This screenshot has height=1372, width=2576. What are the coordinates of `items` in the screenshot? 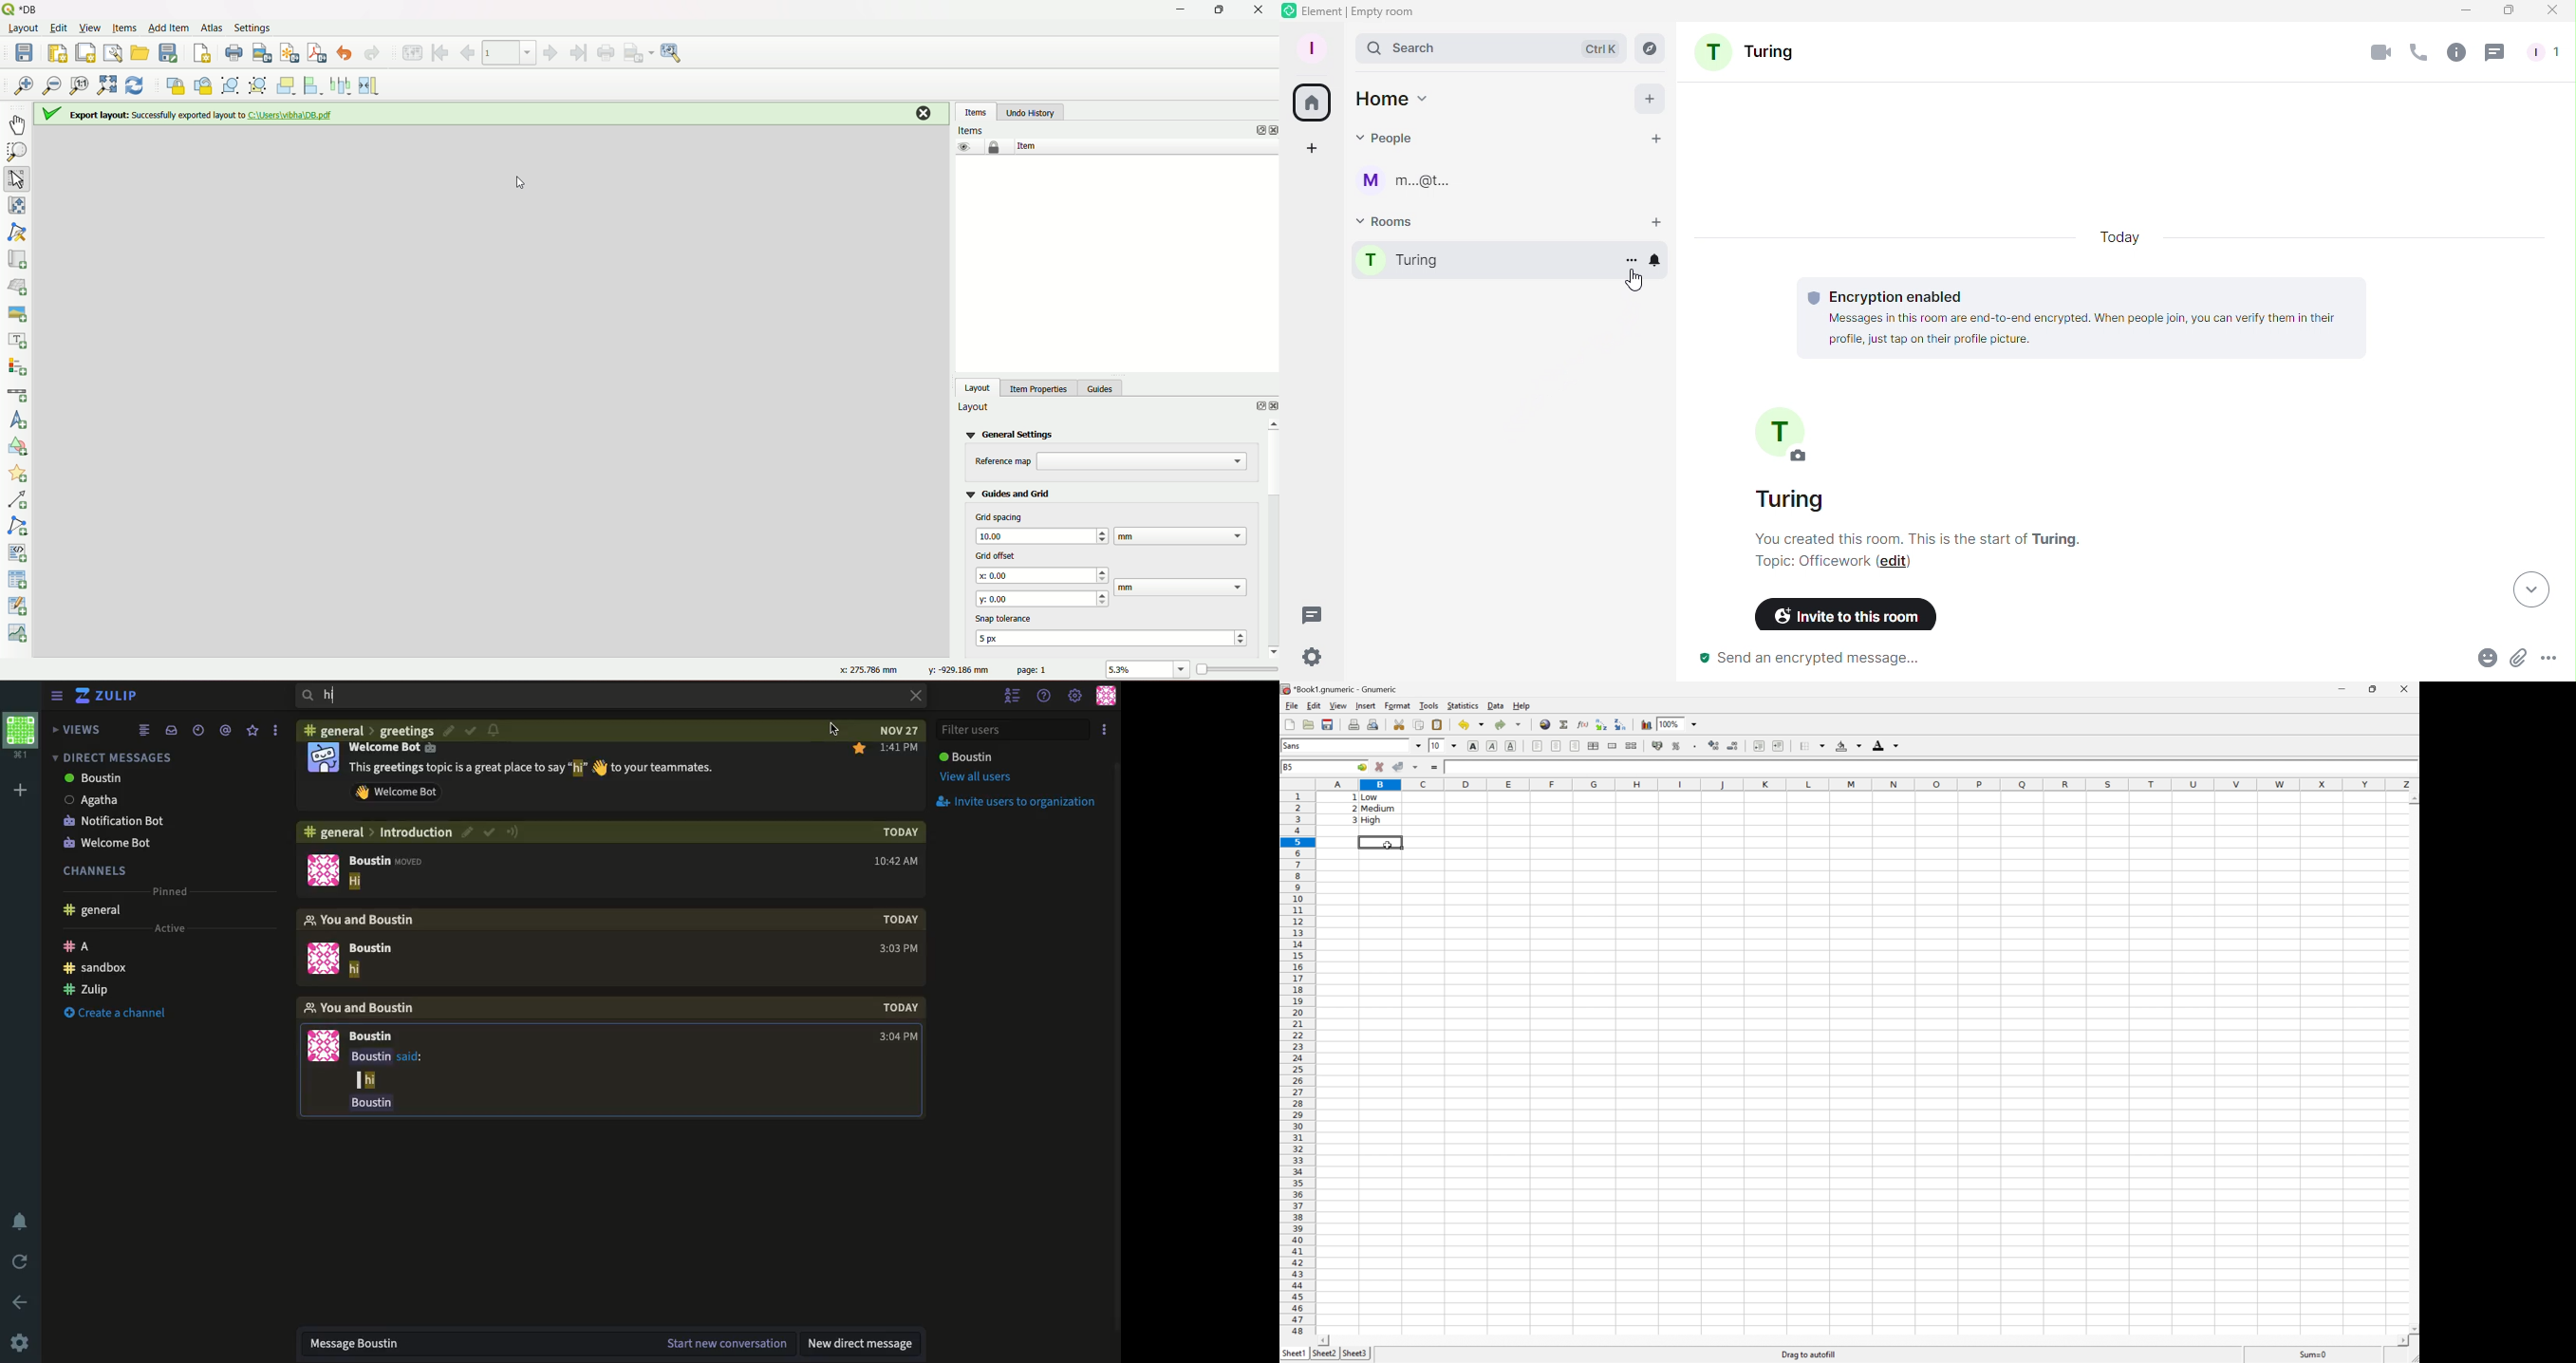 It's located at (976, 111).